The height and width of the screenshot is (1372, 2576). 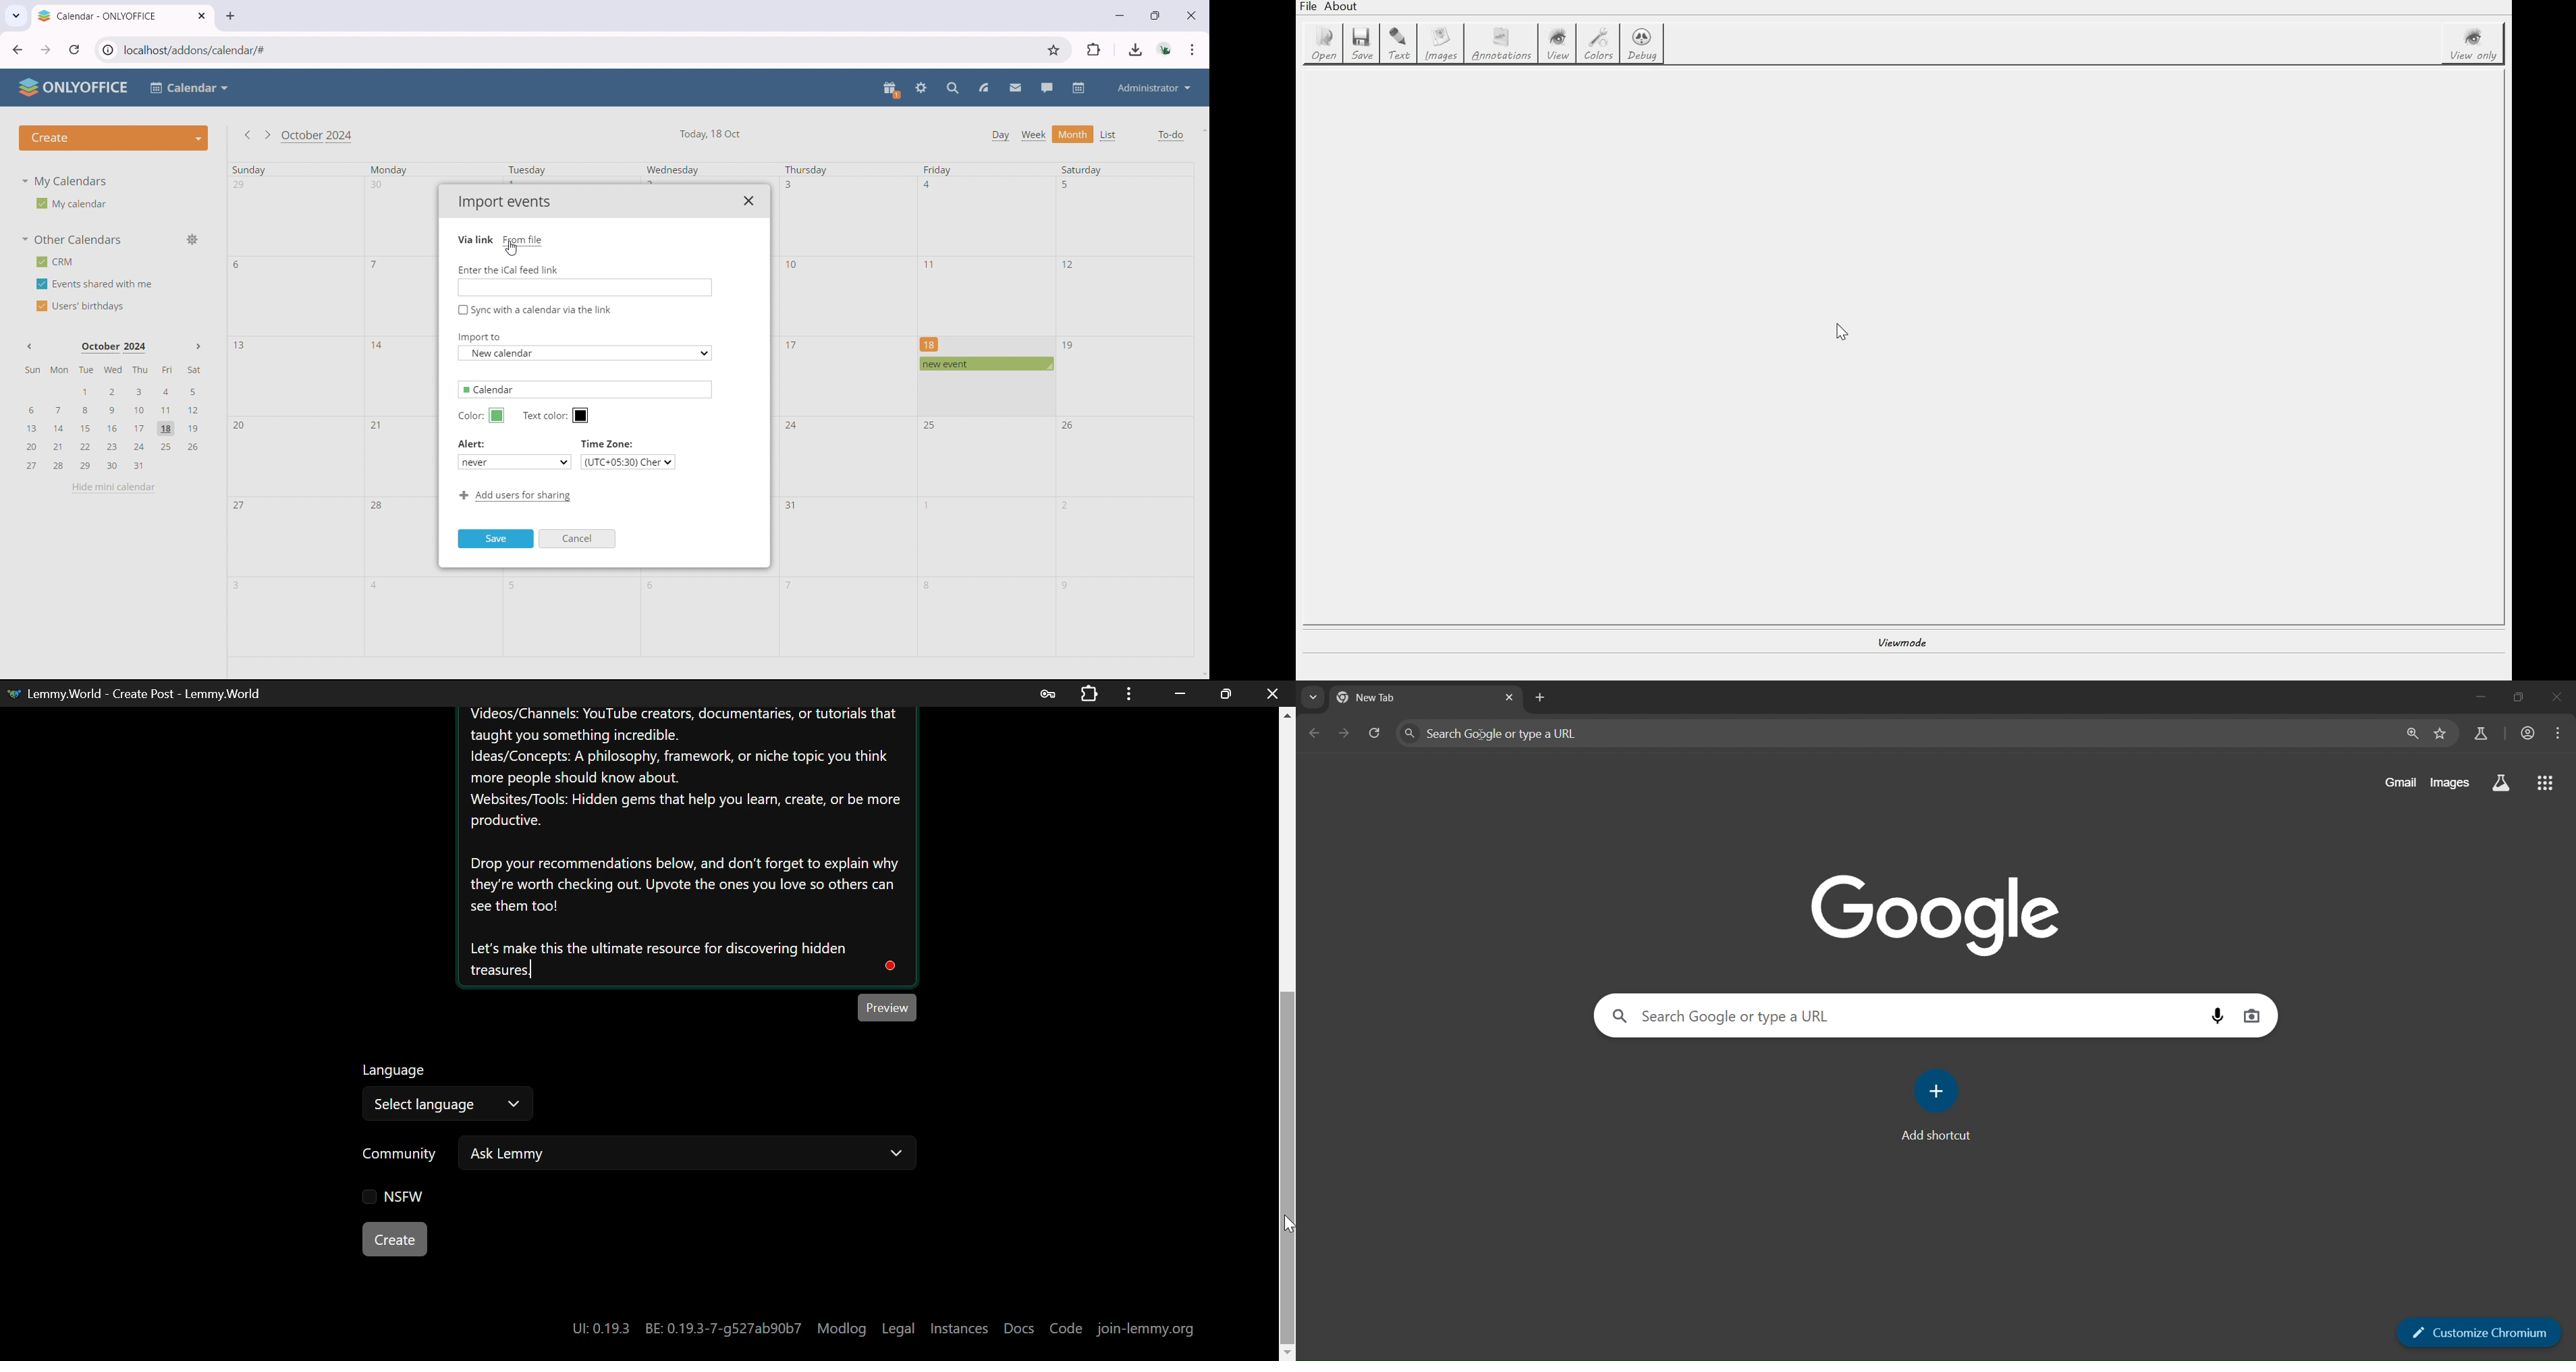 What do you see at coordinates (106, 50) in the screenshot?
I see `view site information` at bounding box center [106, 50].